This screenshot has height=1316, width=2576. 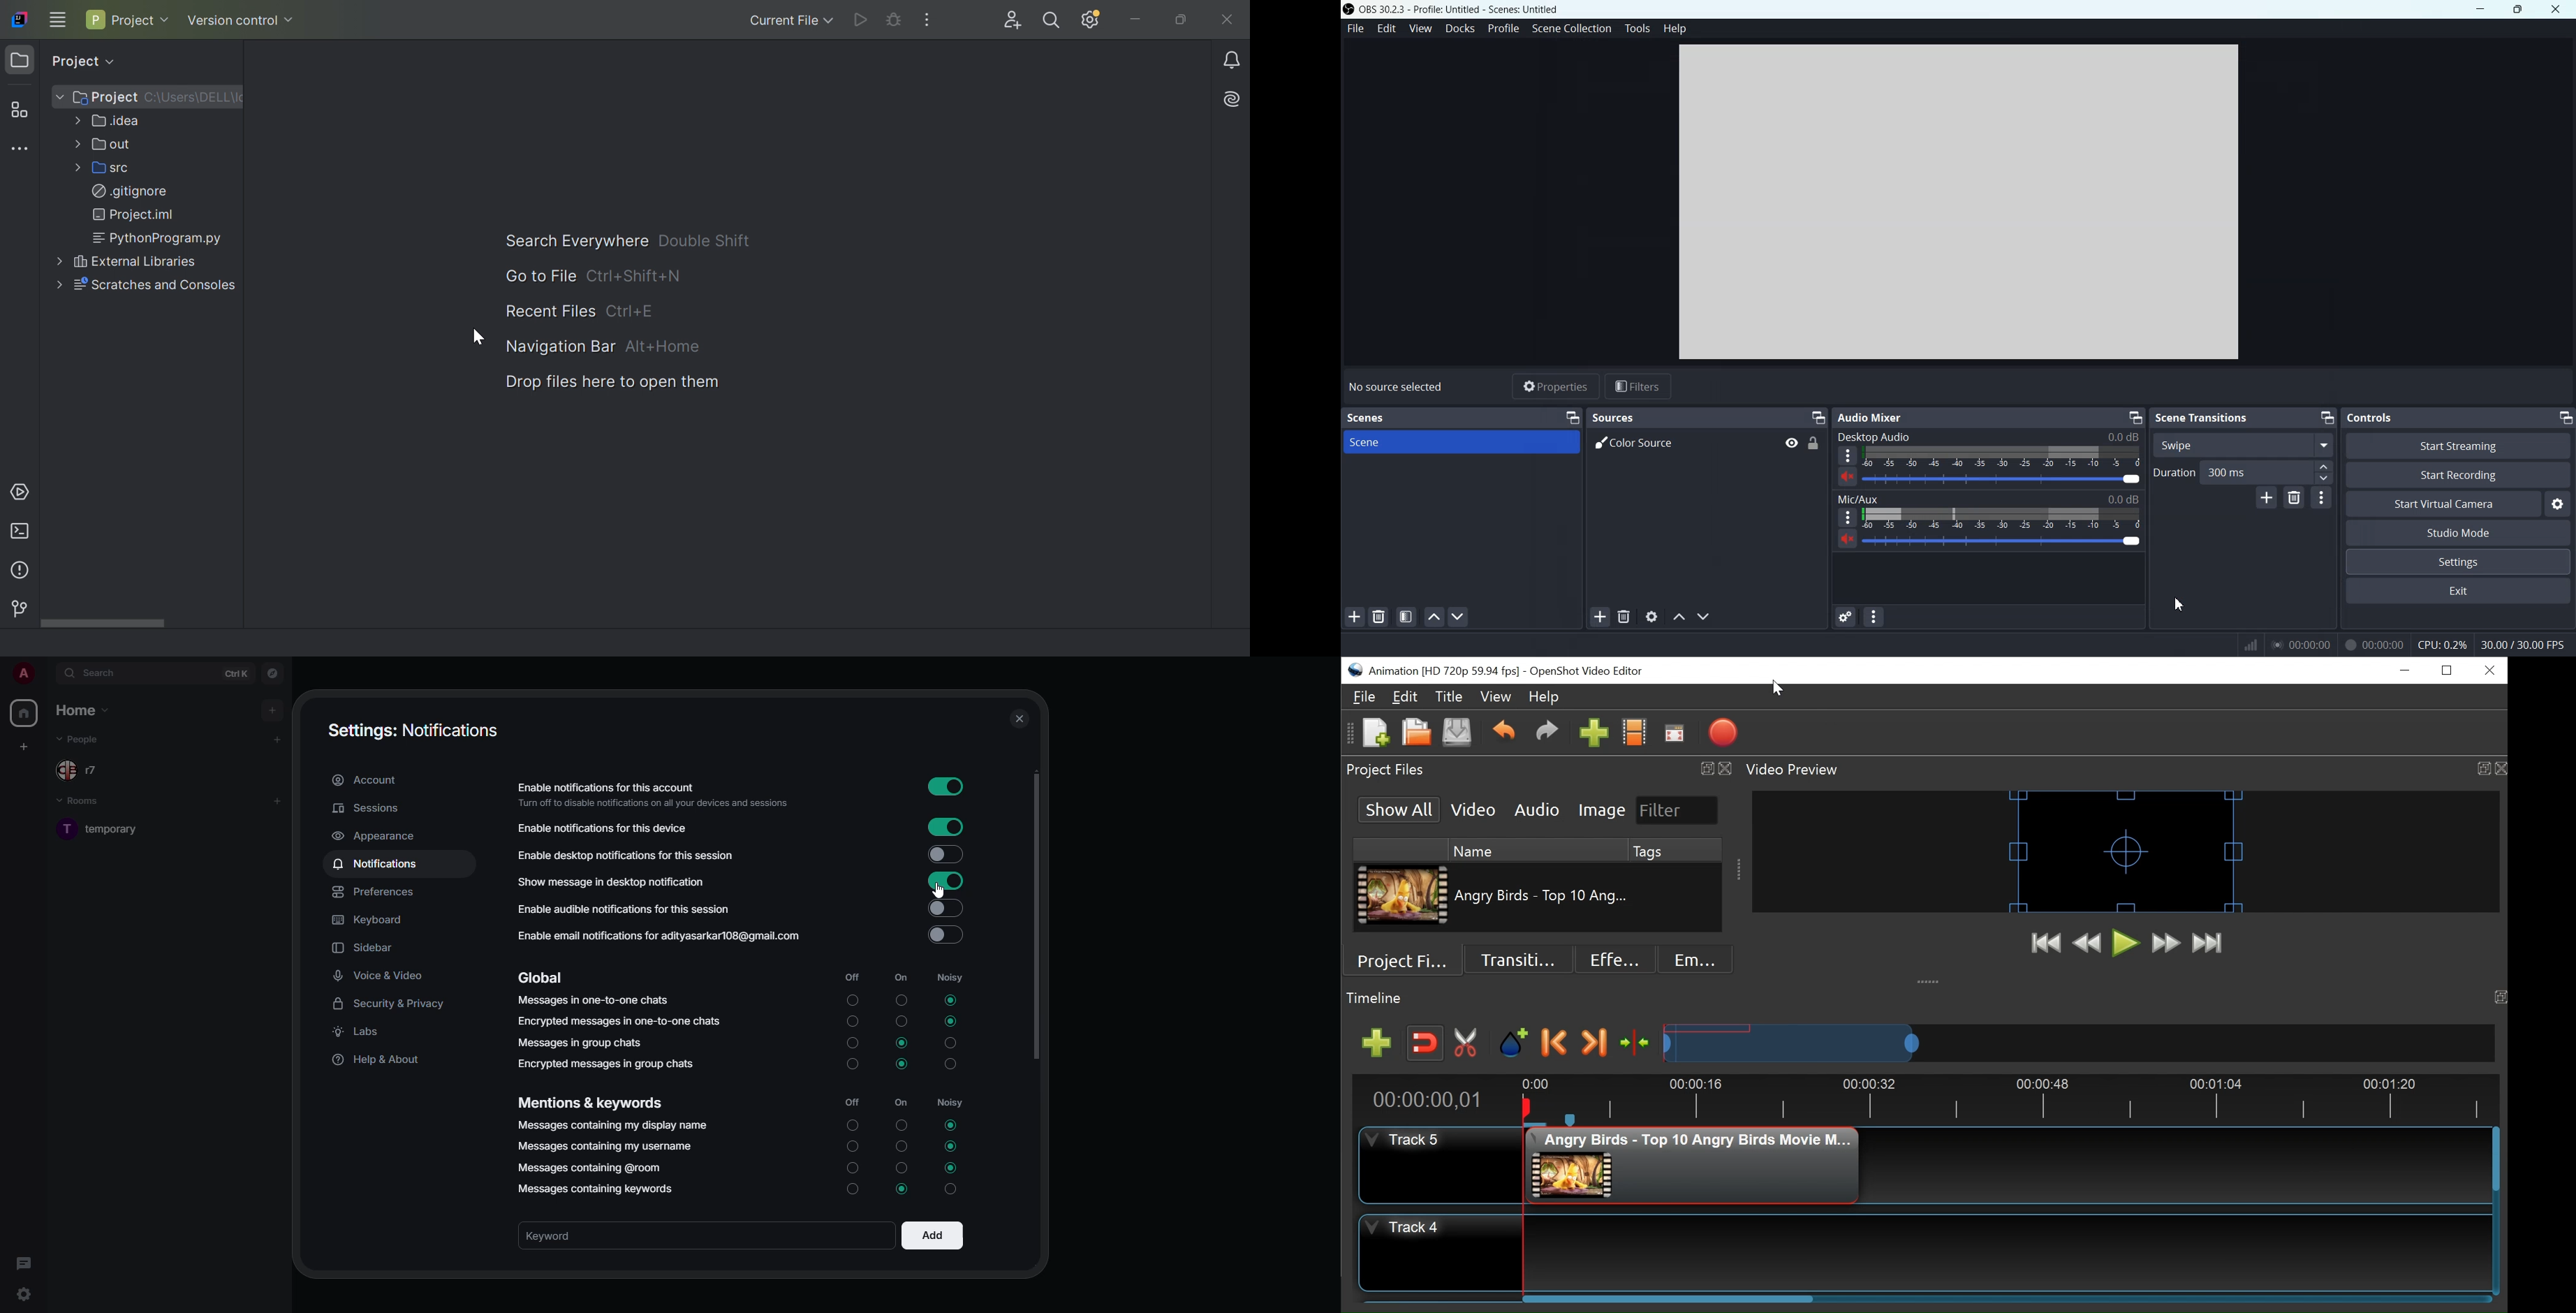 What do you see at coordinates (1444, 672) in the screenshot?
I see `Project Name` at bounding box center [1444, 672].